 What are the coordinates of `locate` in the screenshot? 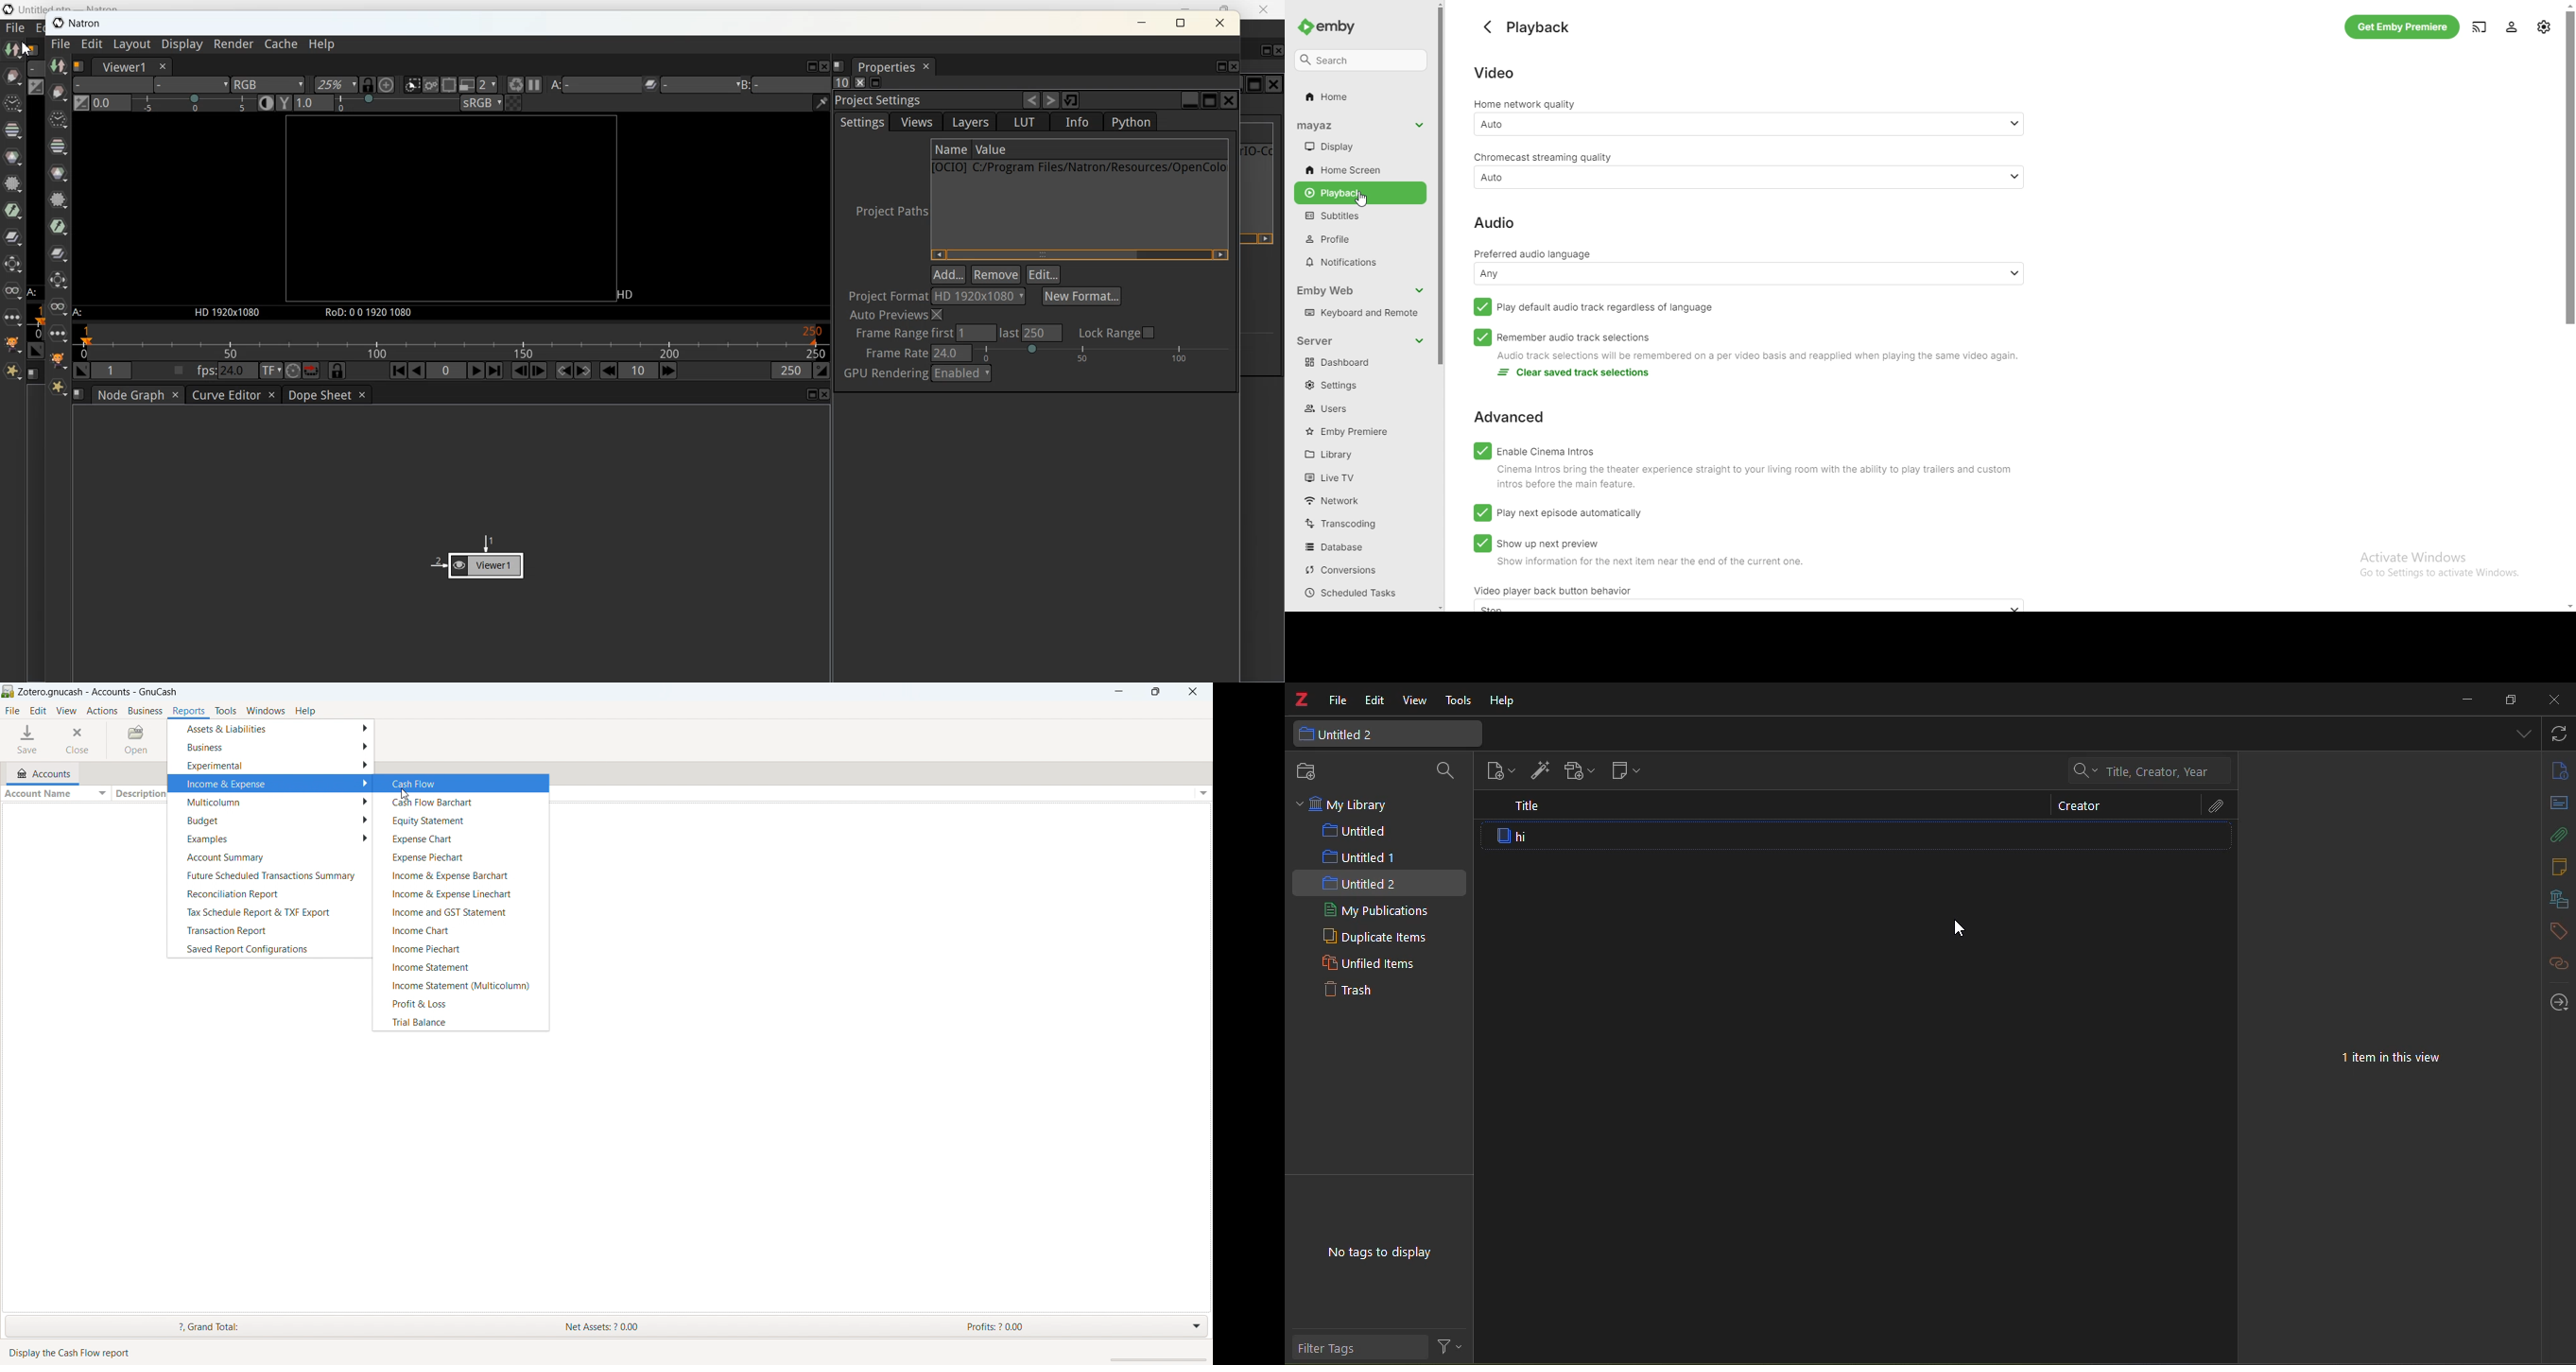 It's located at (2559, 1002).